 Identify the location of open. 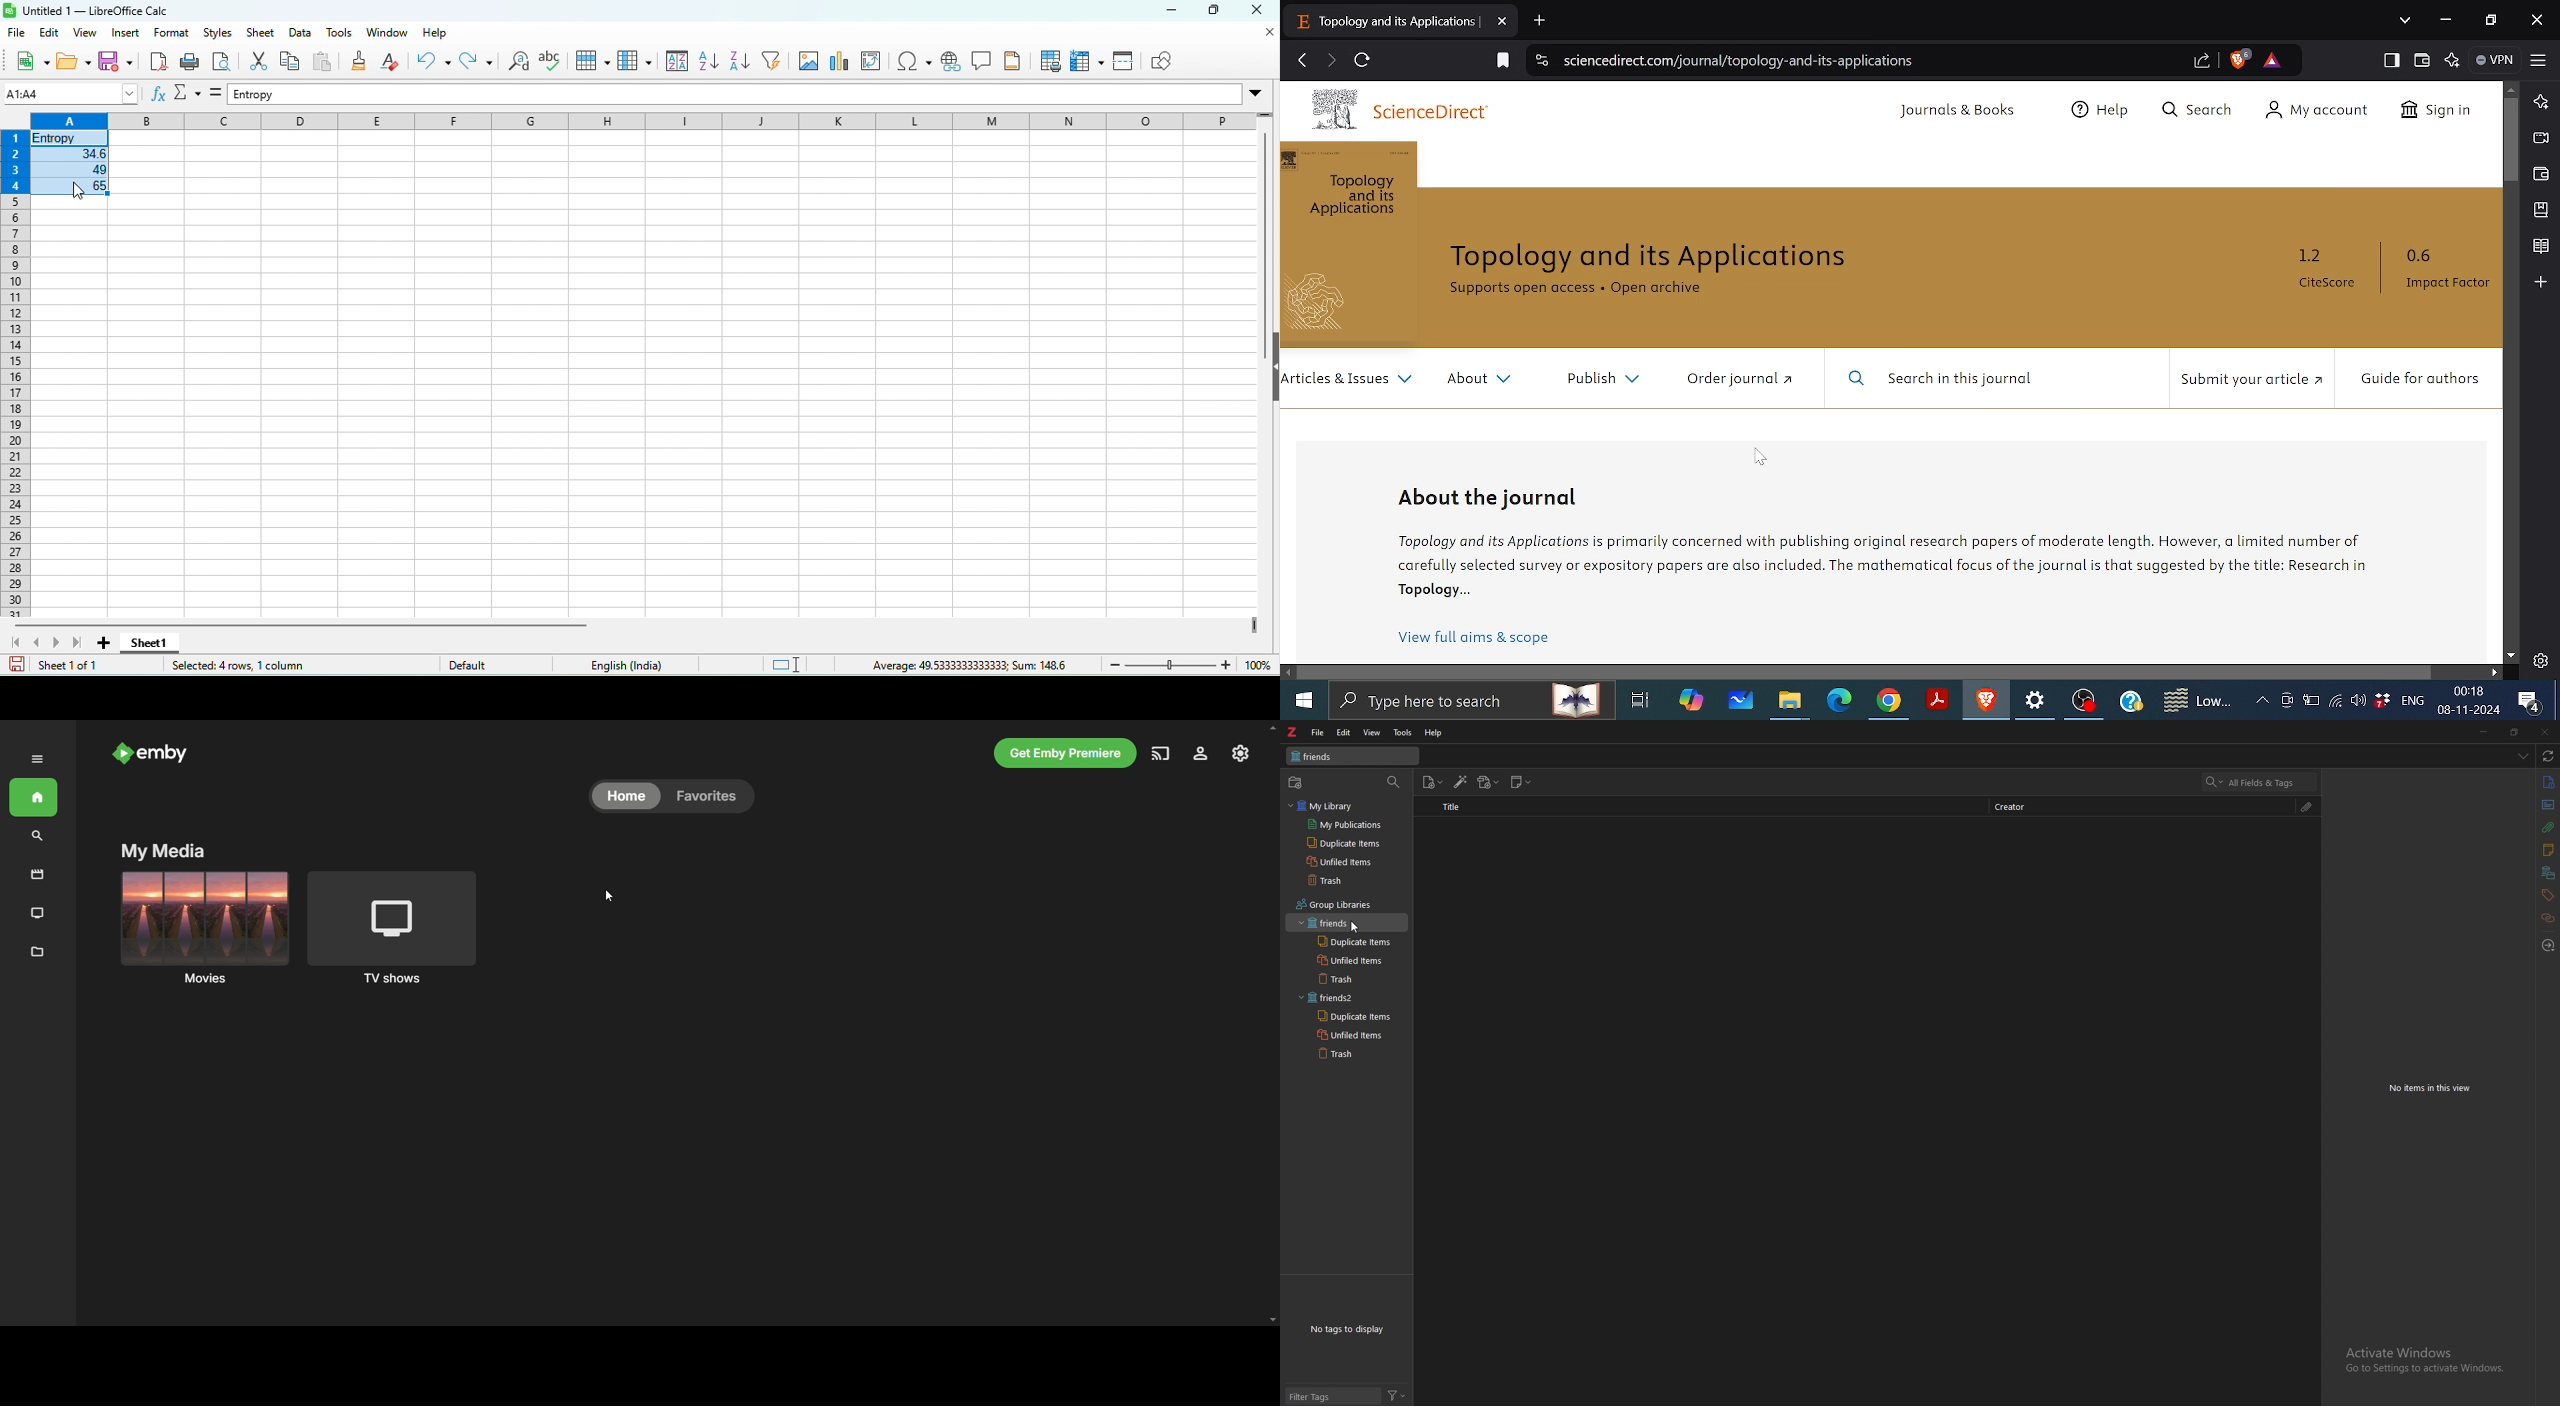
(73, 63).